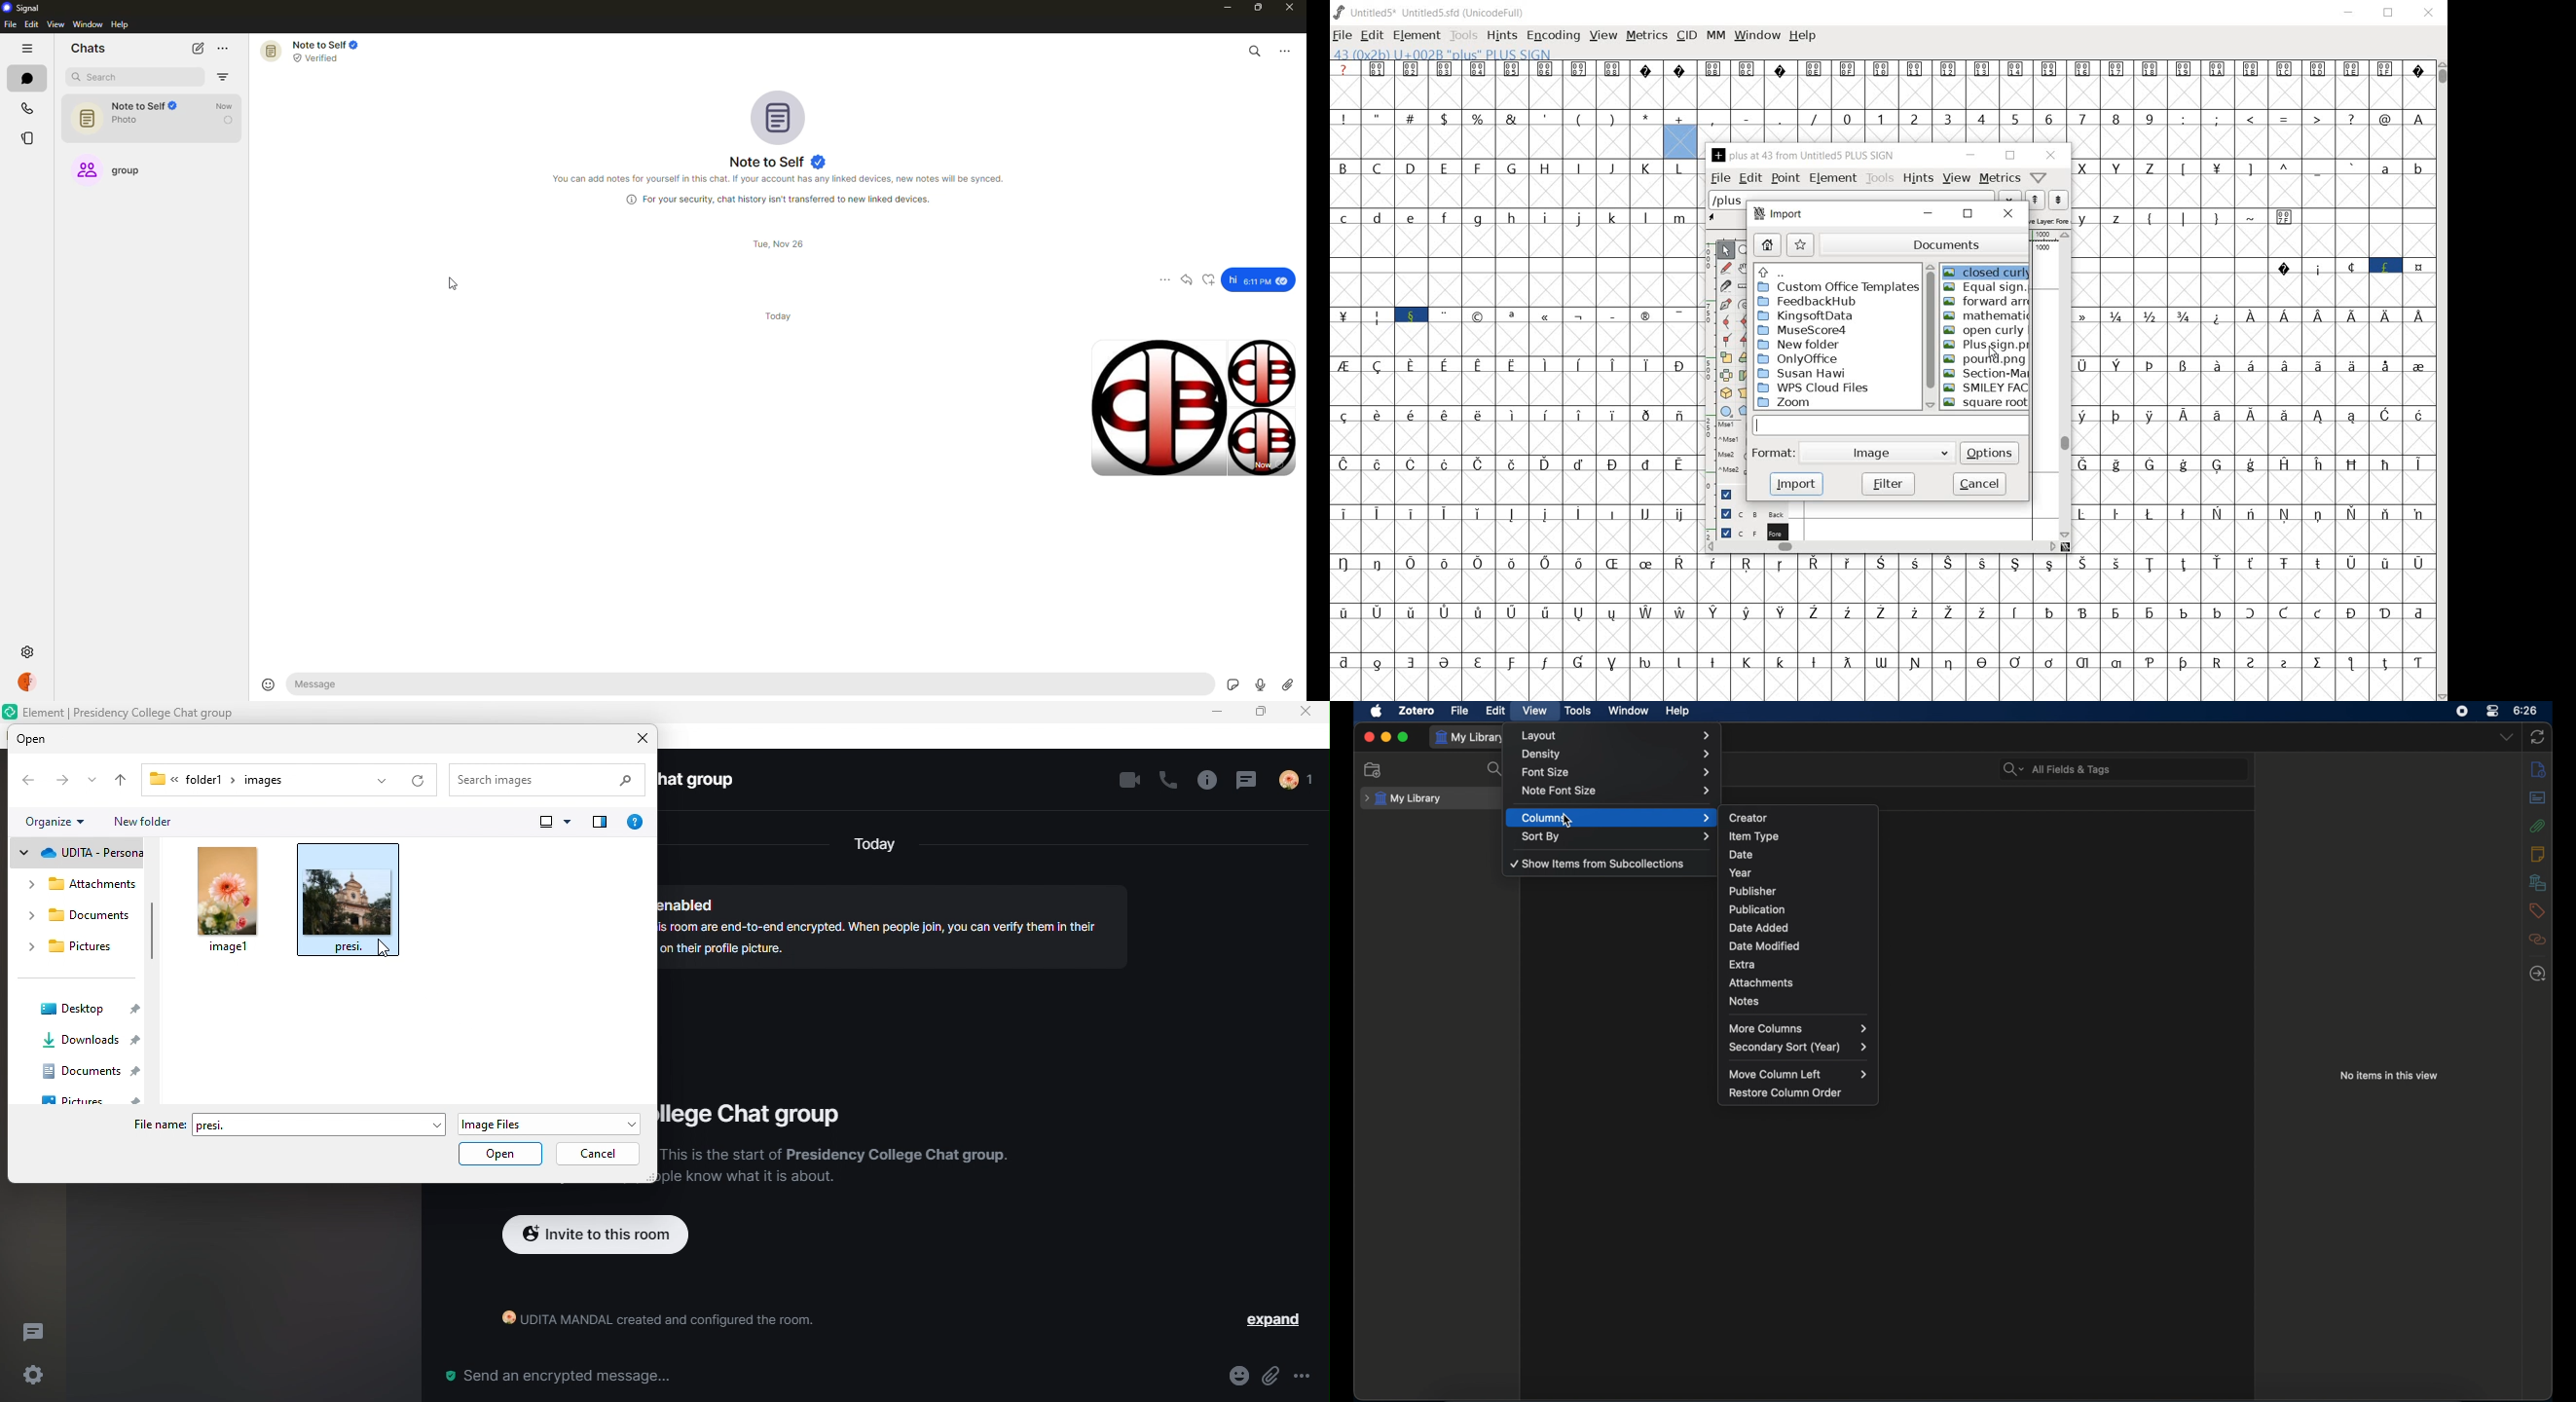 Image resolution: width=2576 pixels, height=1428 pixels. What do you see at coordinates (1568, 822) in the screenshot?
I see `cursor` at bounding box center [1568, 822].